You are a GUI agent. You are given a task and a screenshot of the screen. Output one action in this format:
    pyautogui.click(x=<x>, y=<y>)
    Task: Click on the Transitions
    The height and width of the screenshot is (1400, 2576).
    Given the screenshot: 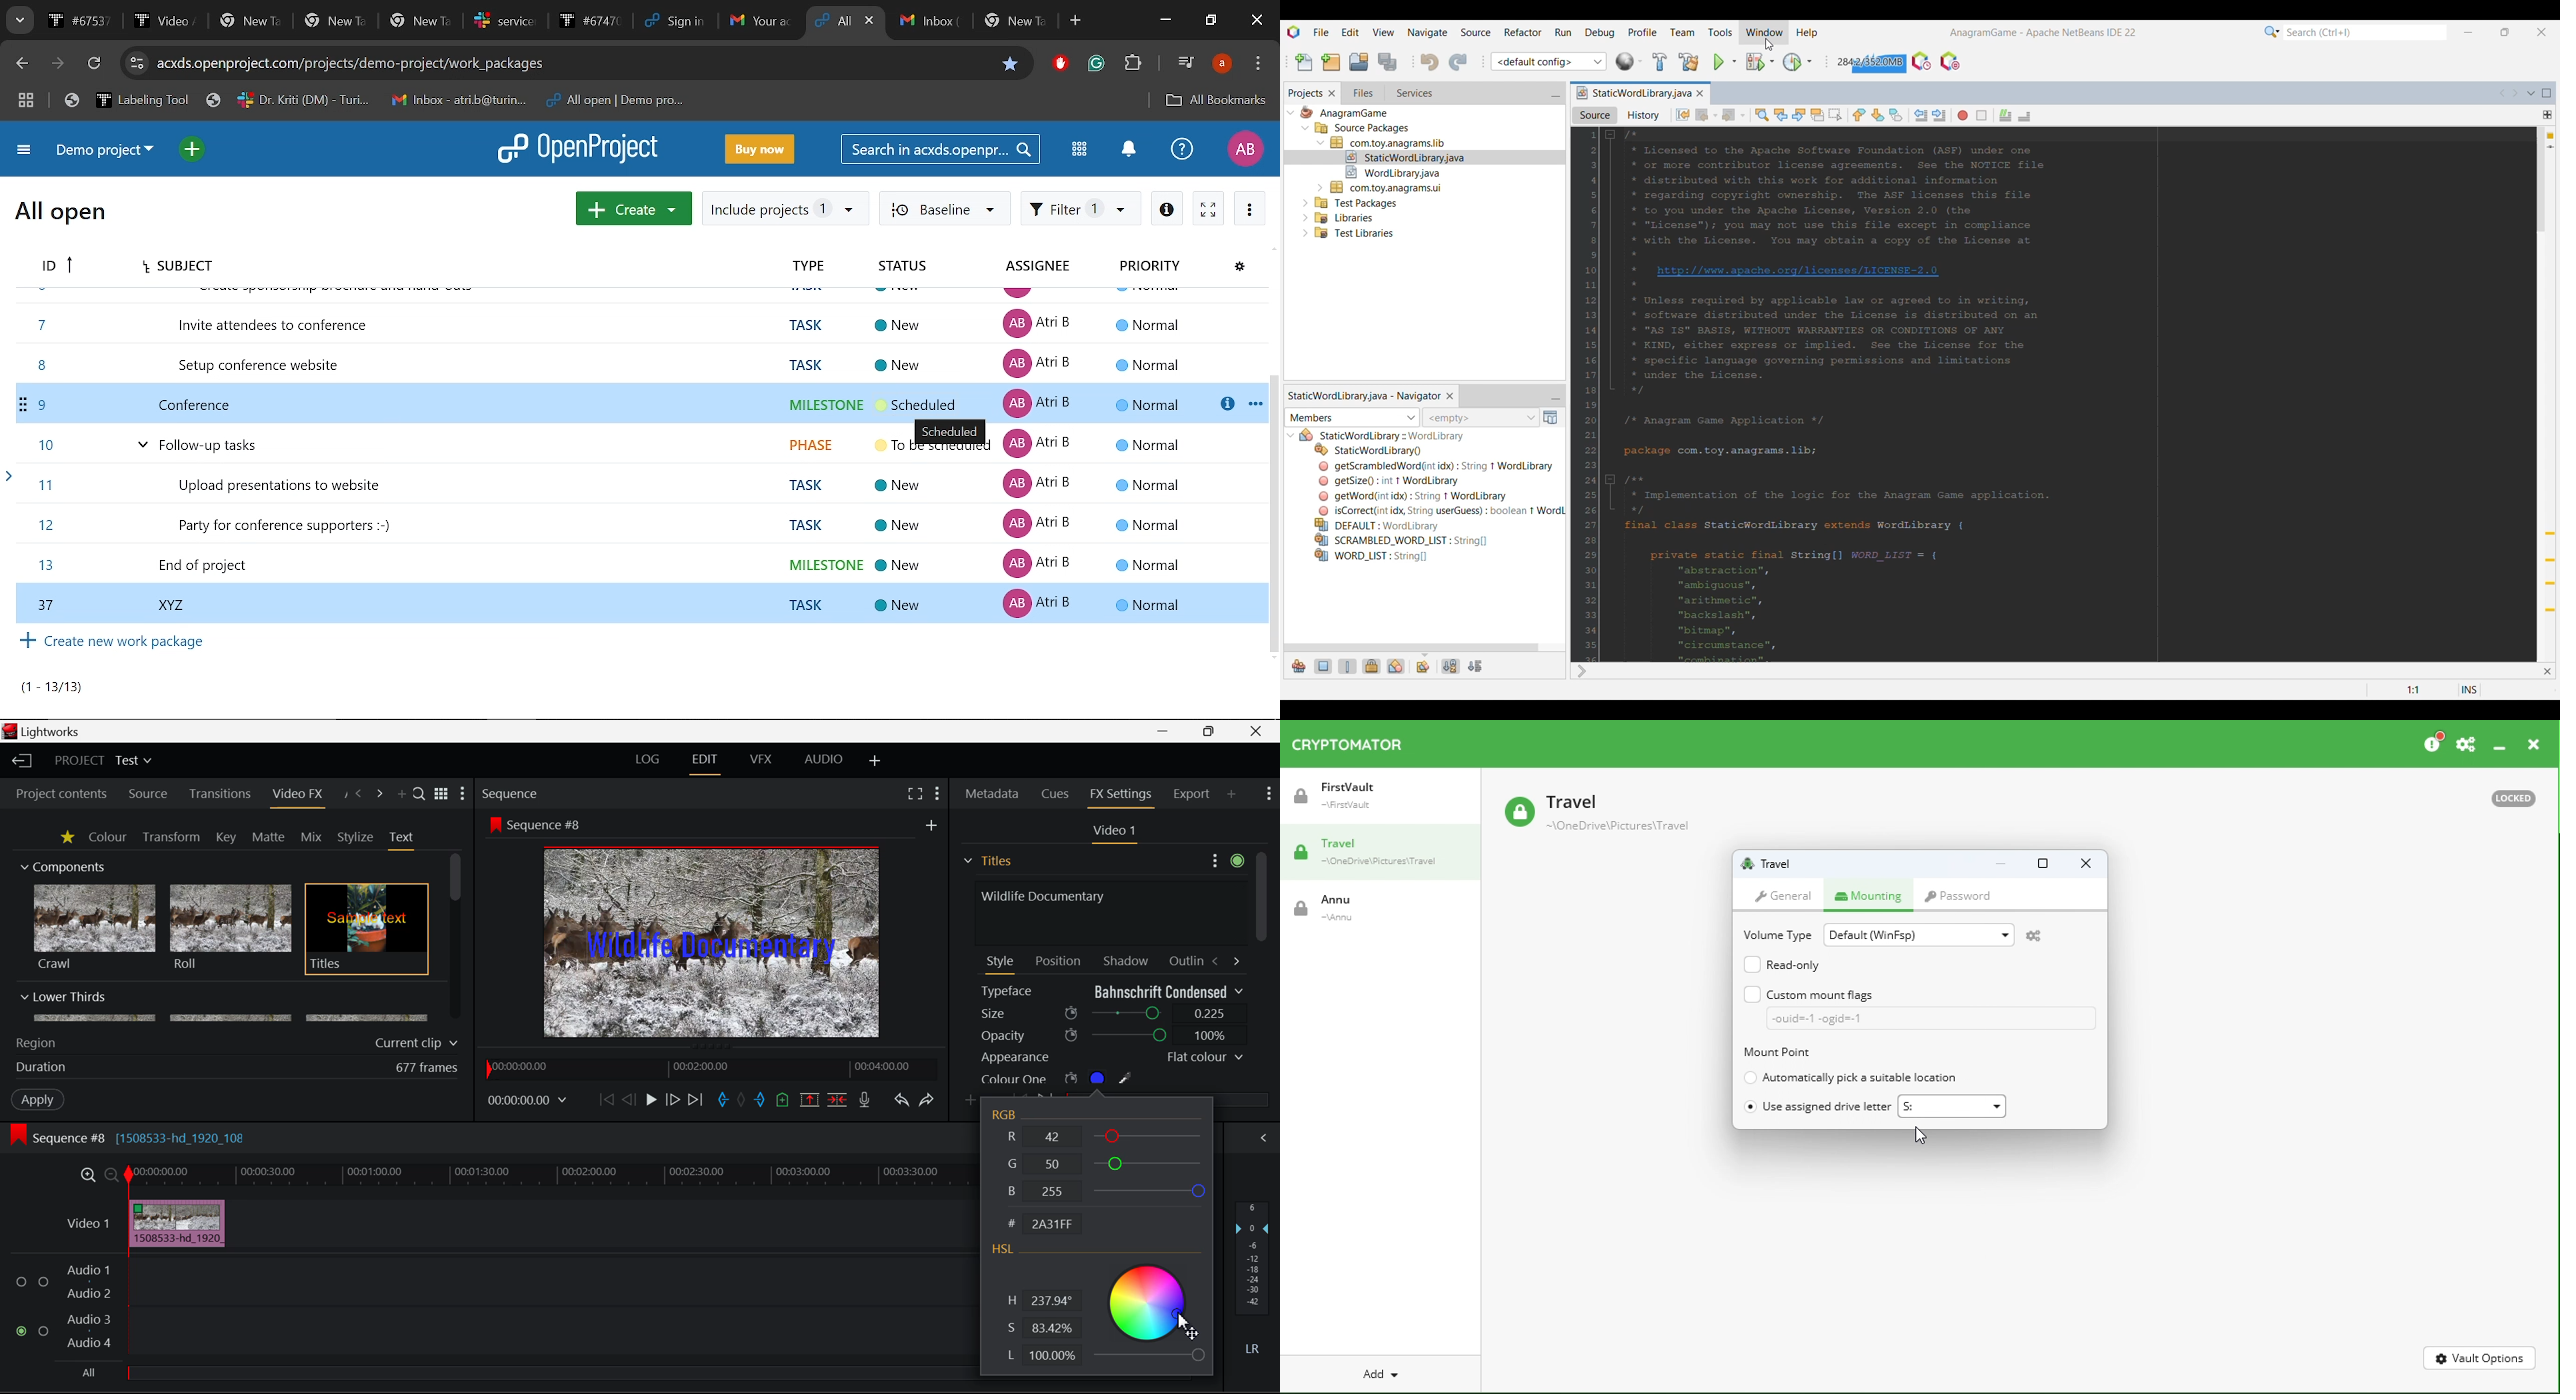 What is the action you would take?
    pyautogui.click(x=220, y=794)
    